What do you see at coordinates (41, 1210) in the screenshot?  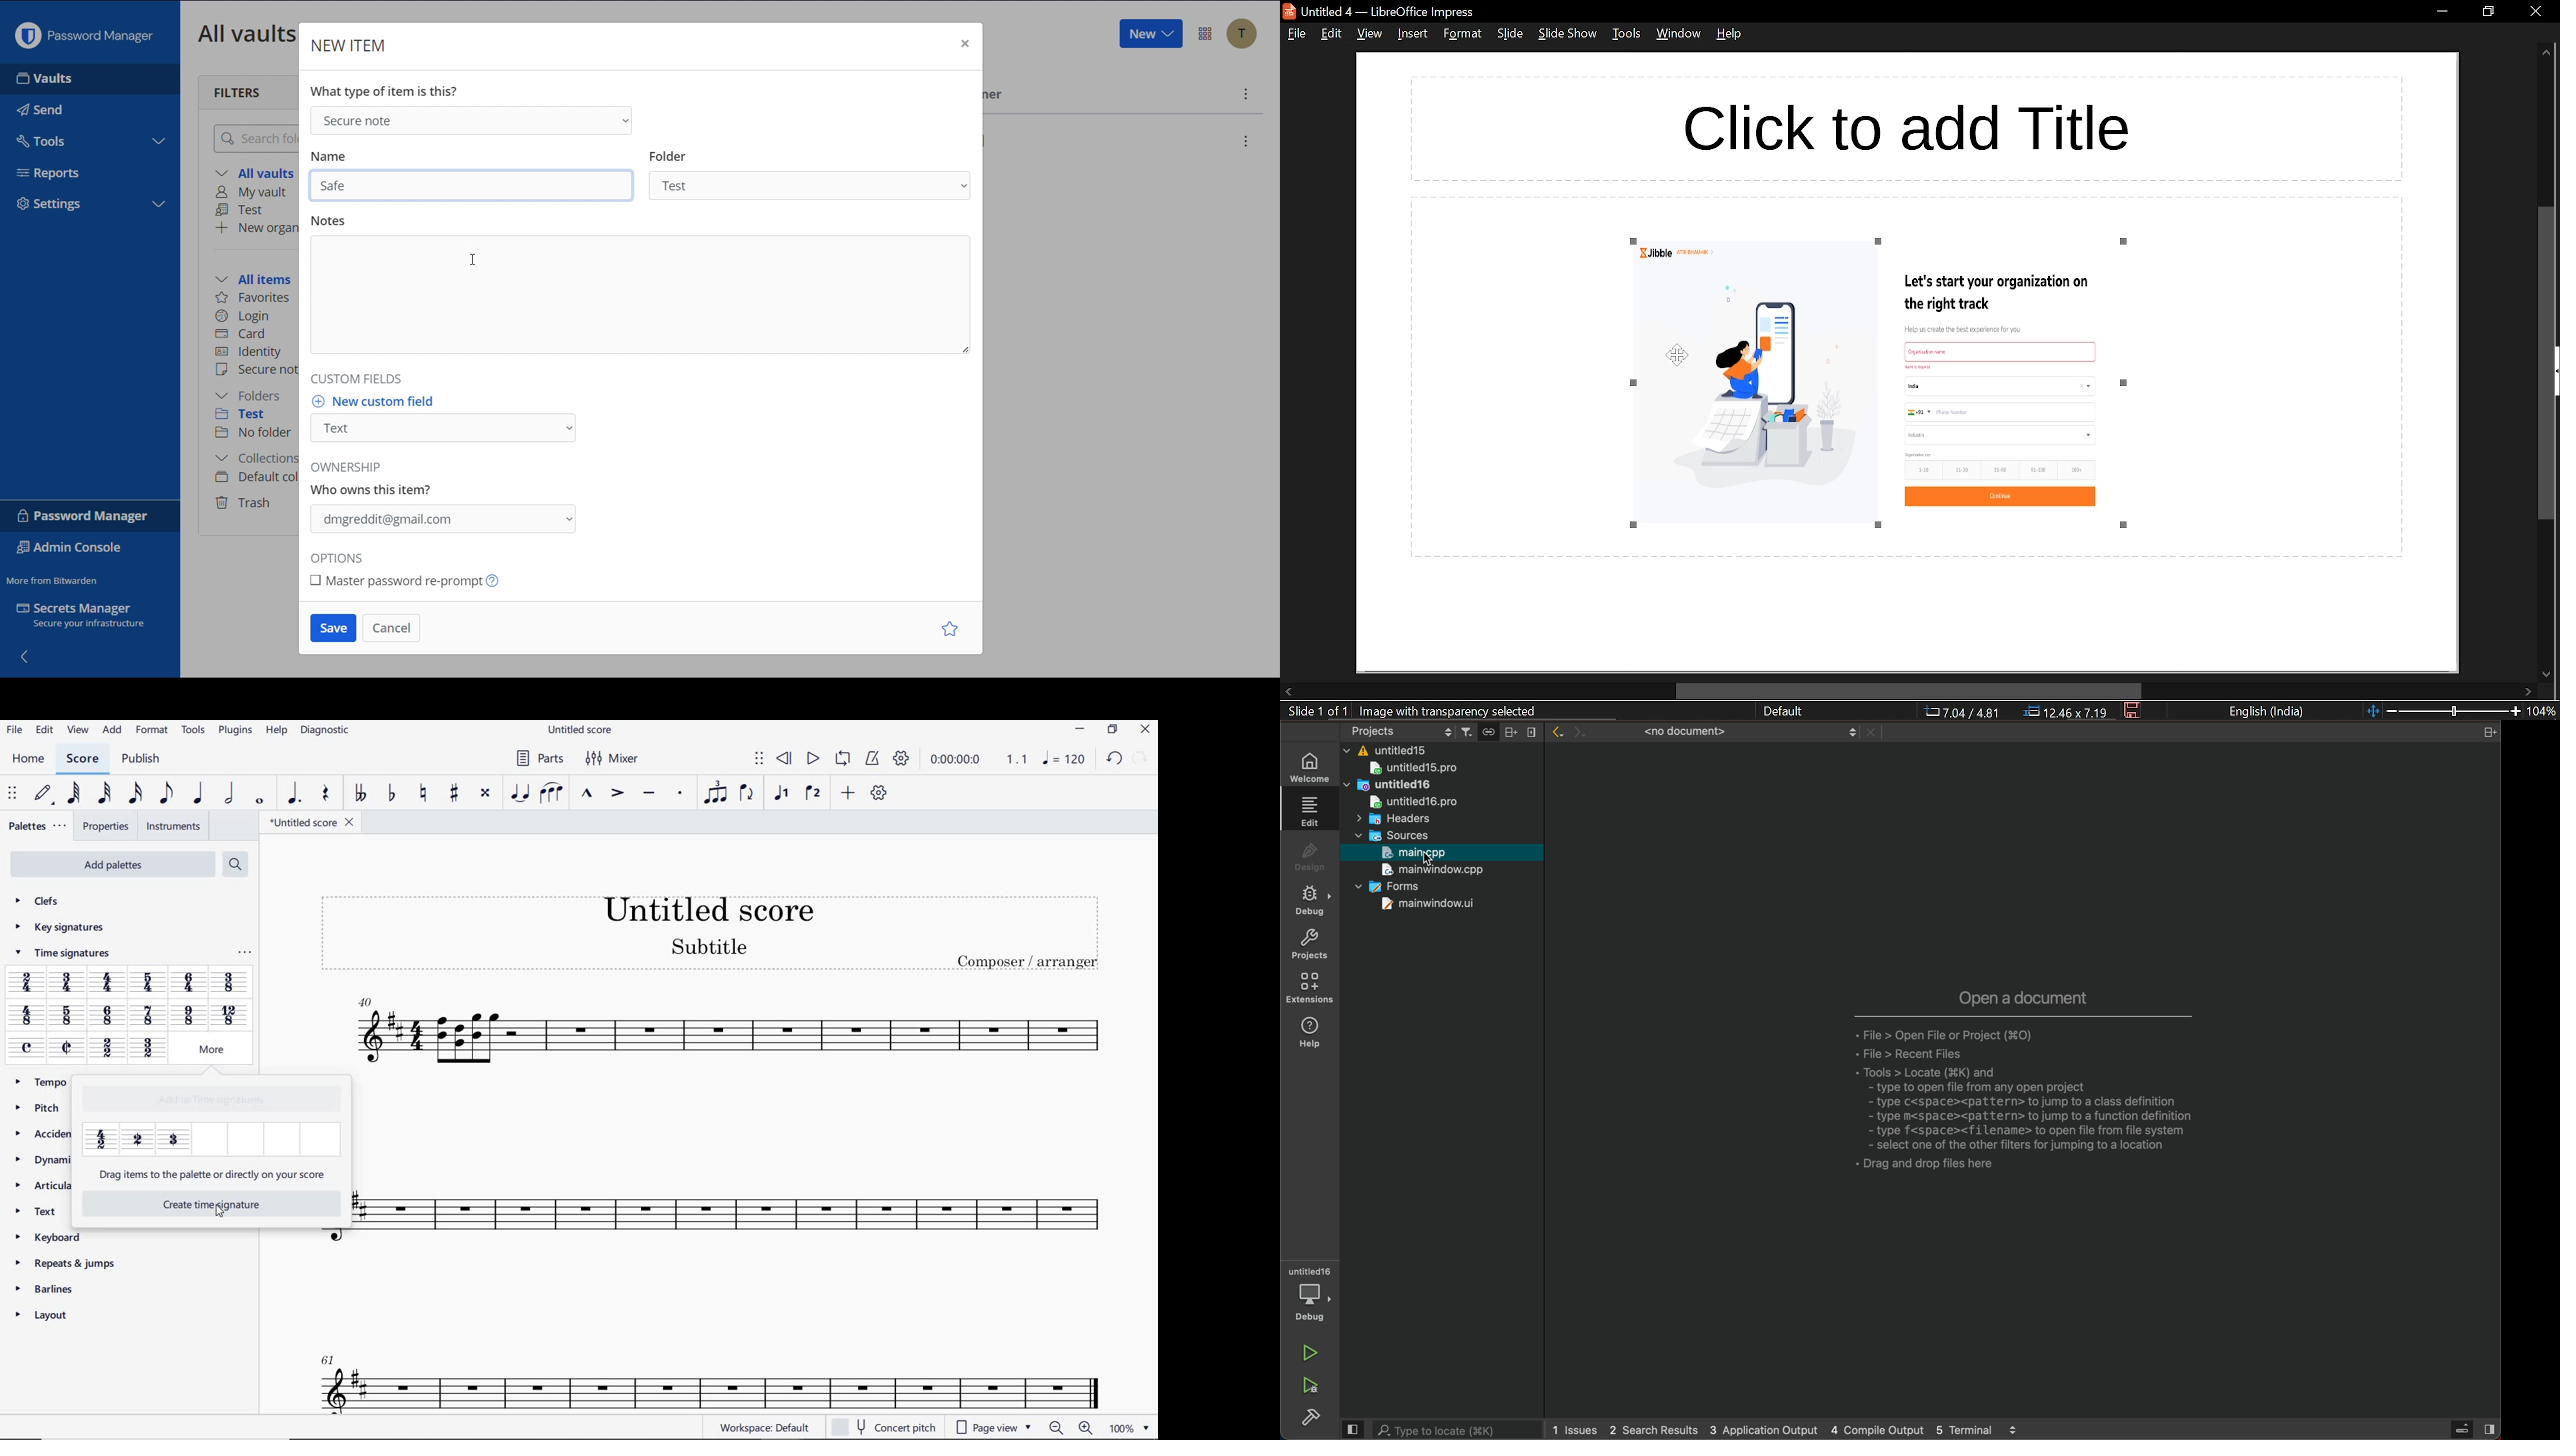 I see `TEXT` at bounding box center [41, 1210].